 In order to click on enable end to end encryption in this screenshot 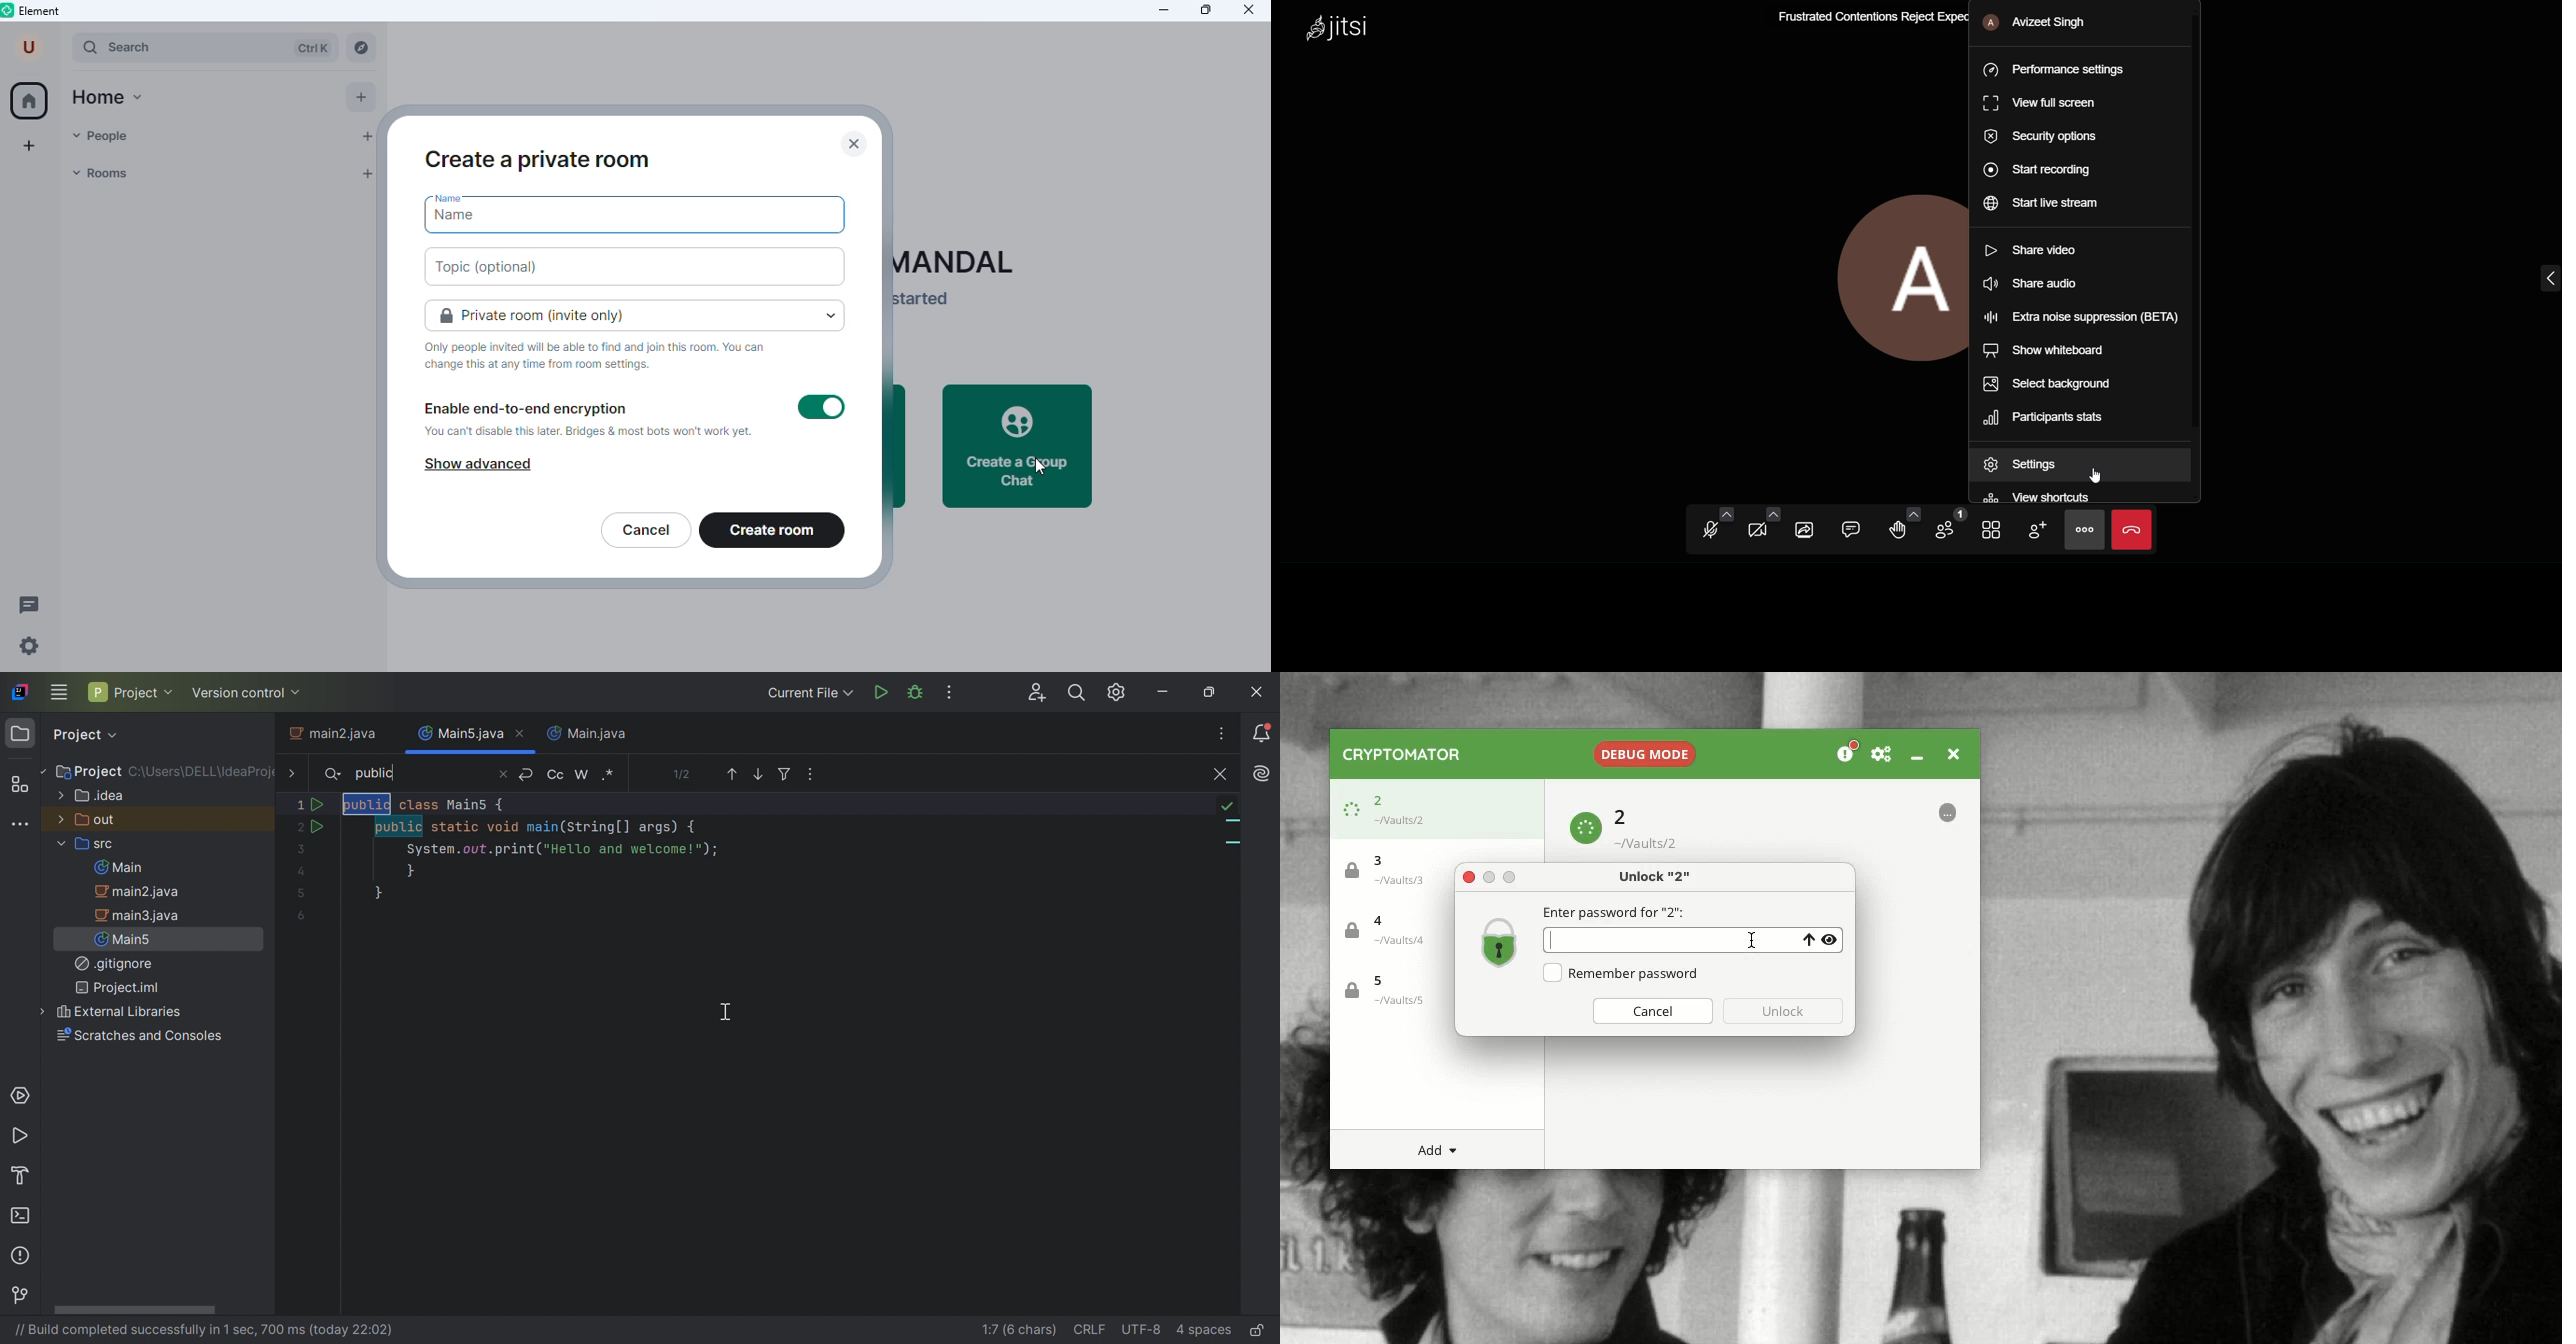, I will do `click(526, 409)`.